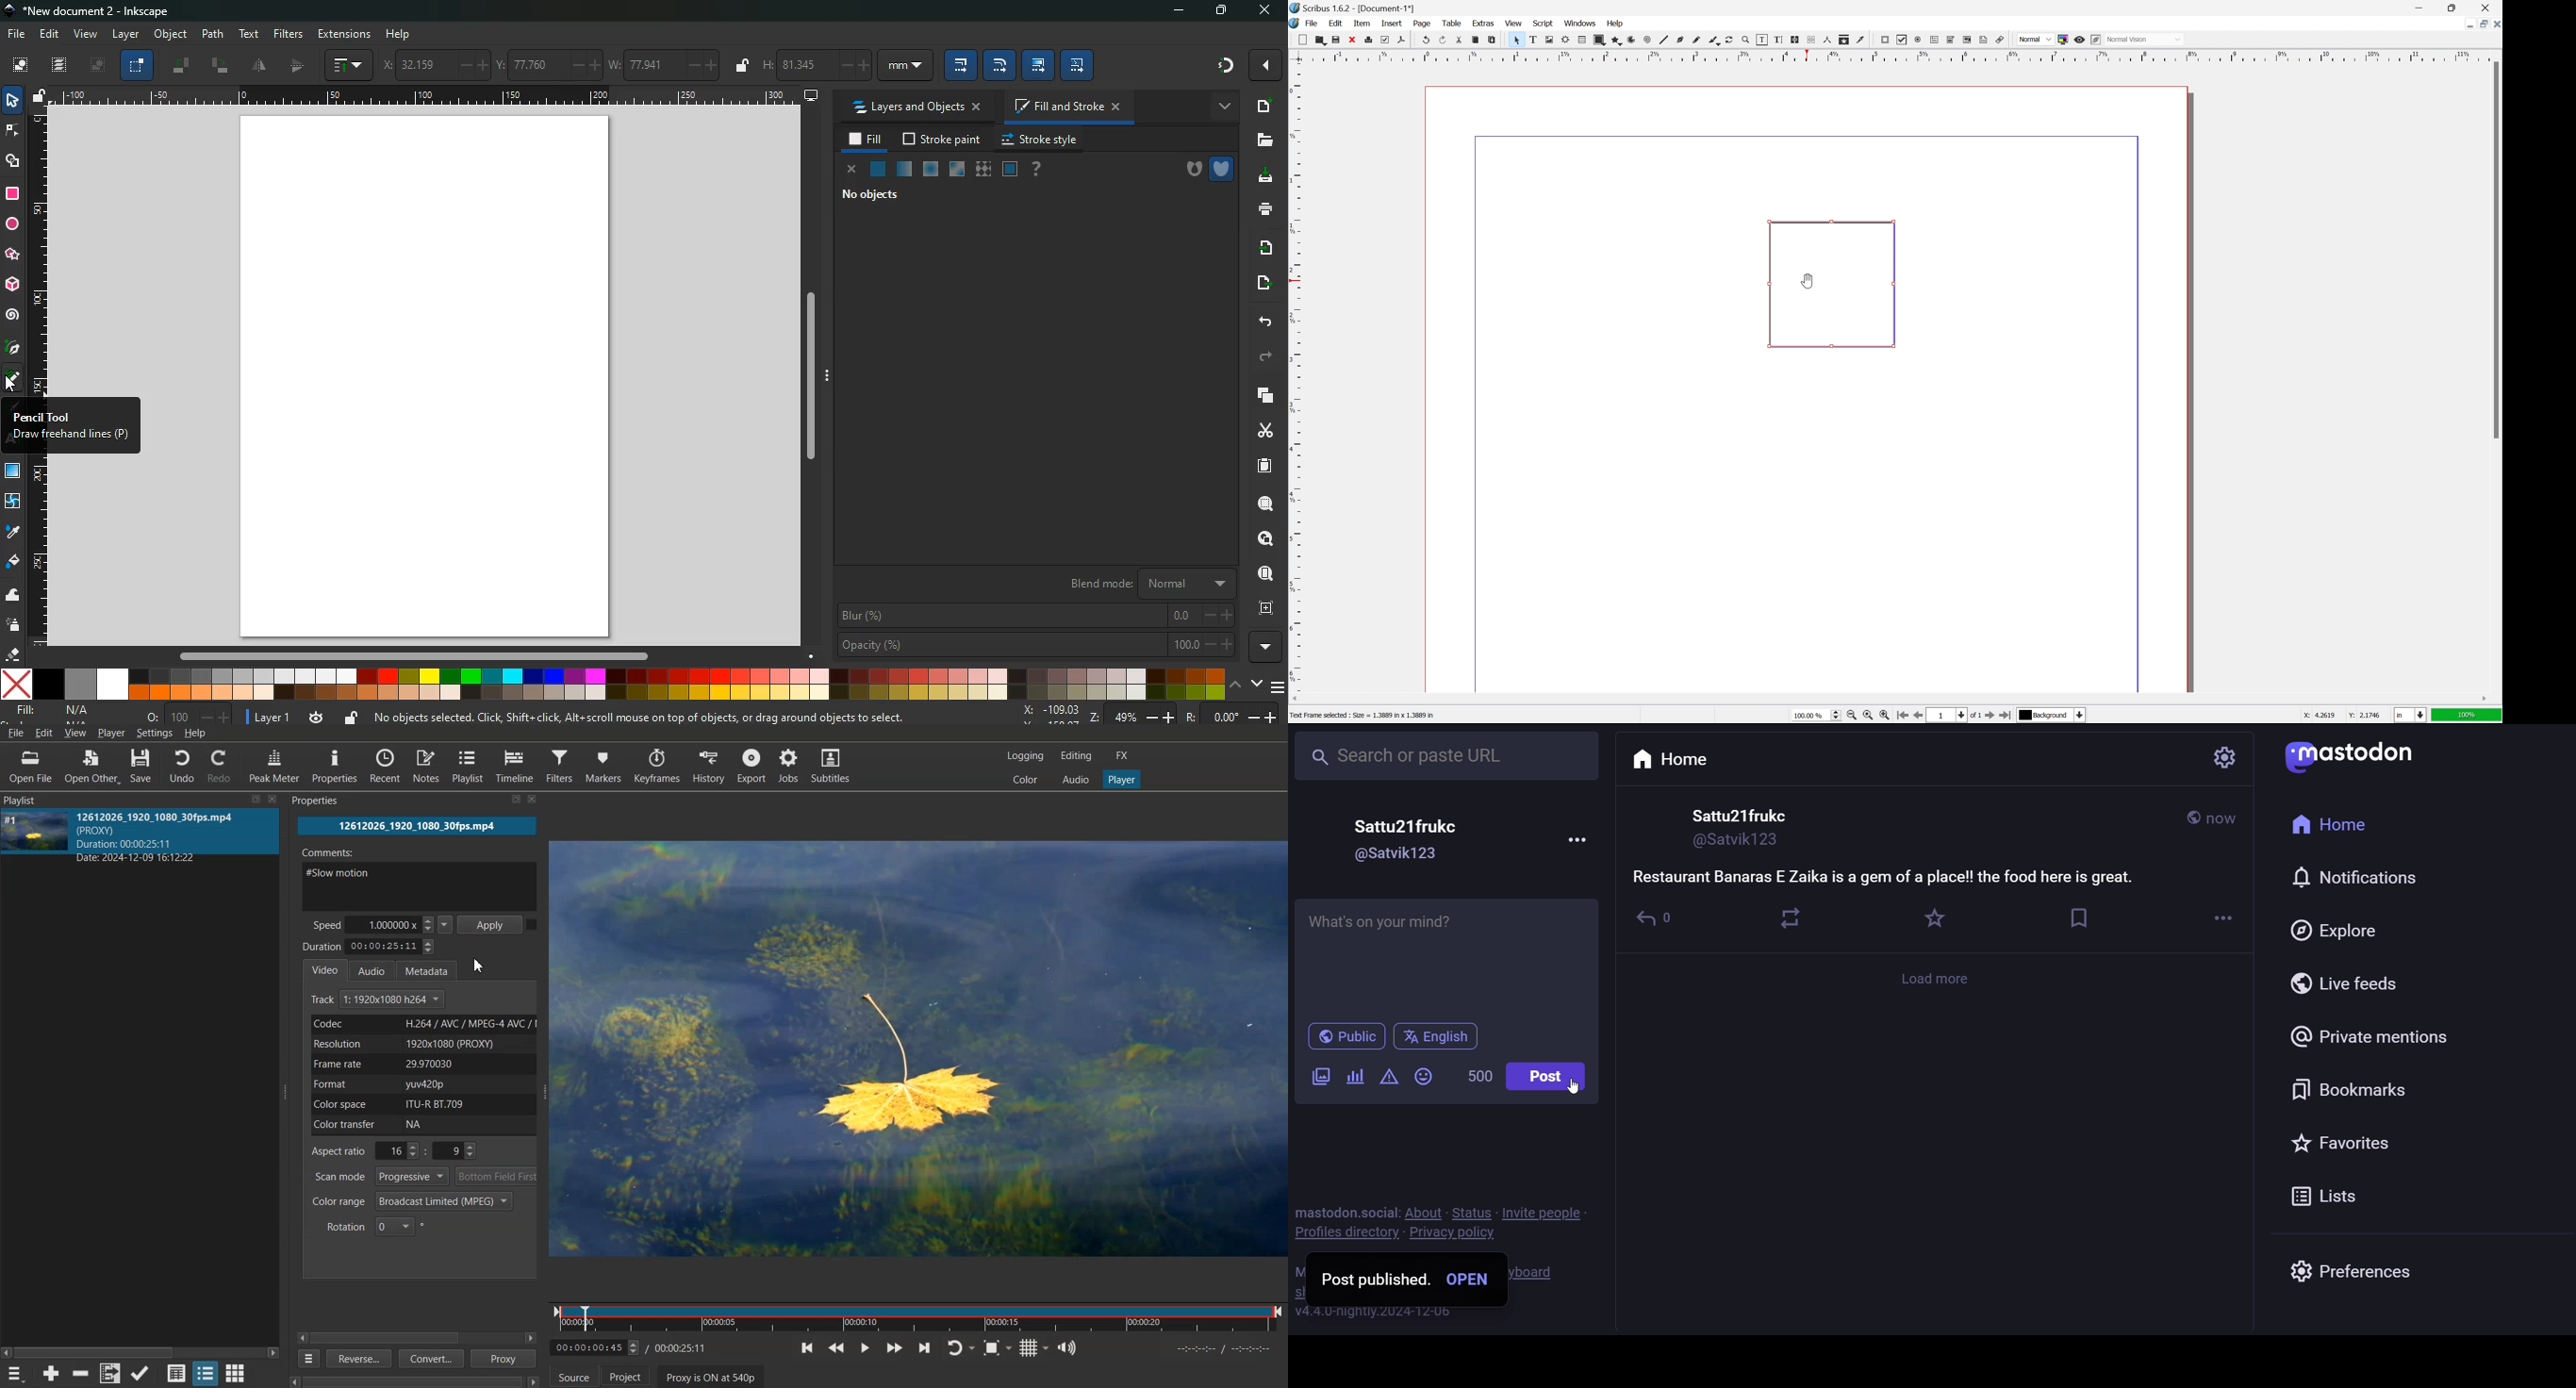 The width and height of the screenshot is (2576, 1400). What do you see at coordinates (1362, 23) in the screenshot?
I see `item` at bounding box center [1362, 23].